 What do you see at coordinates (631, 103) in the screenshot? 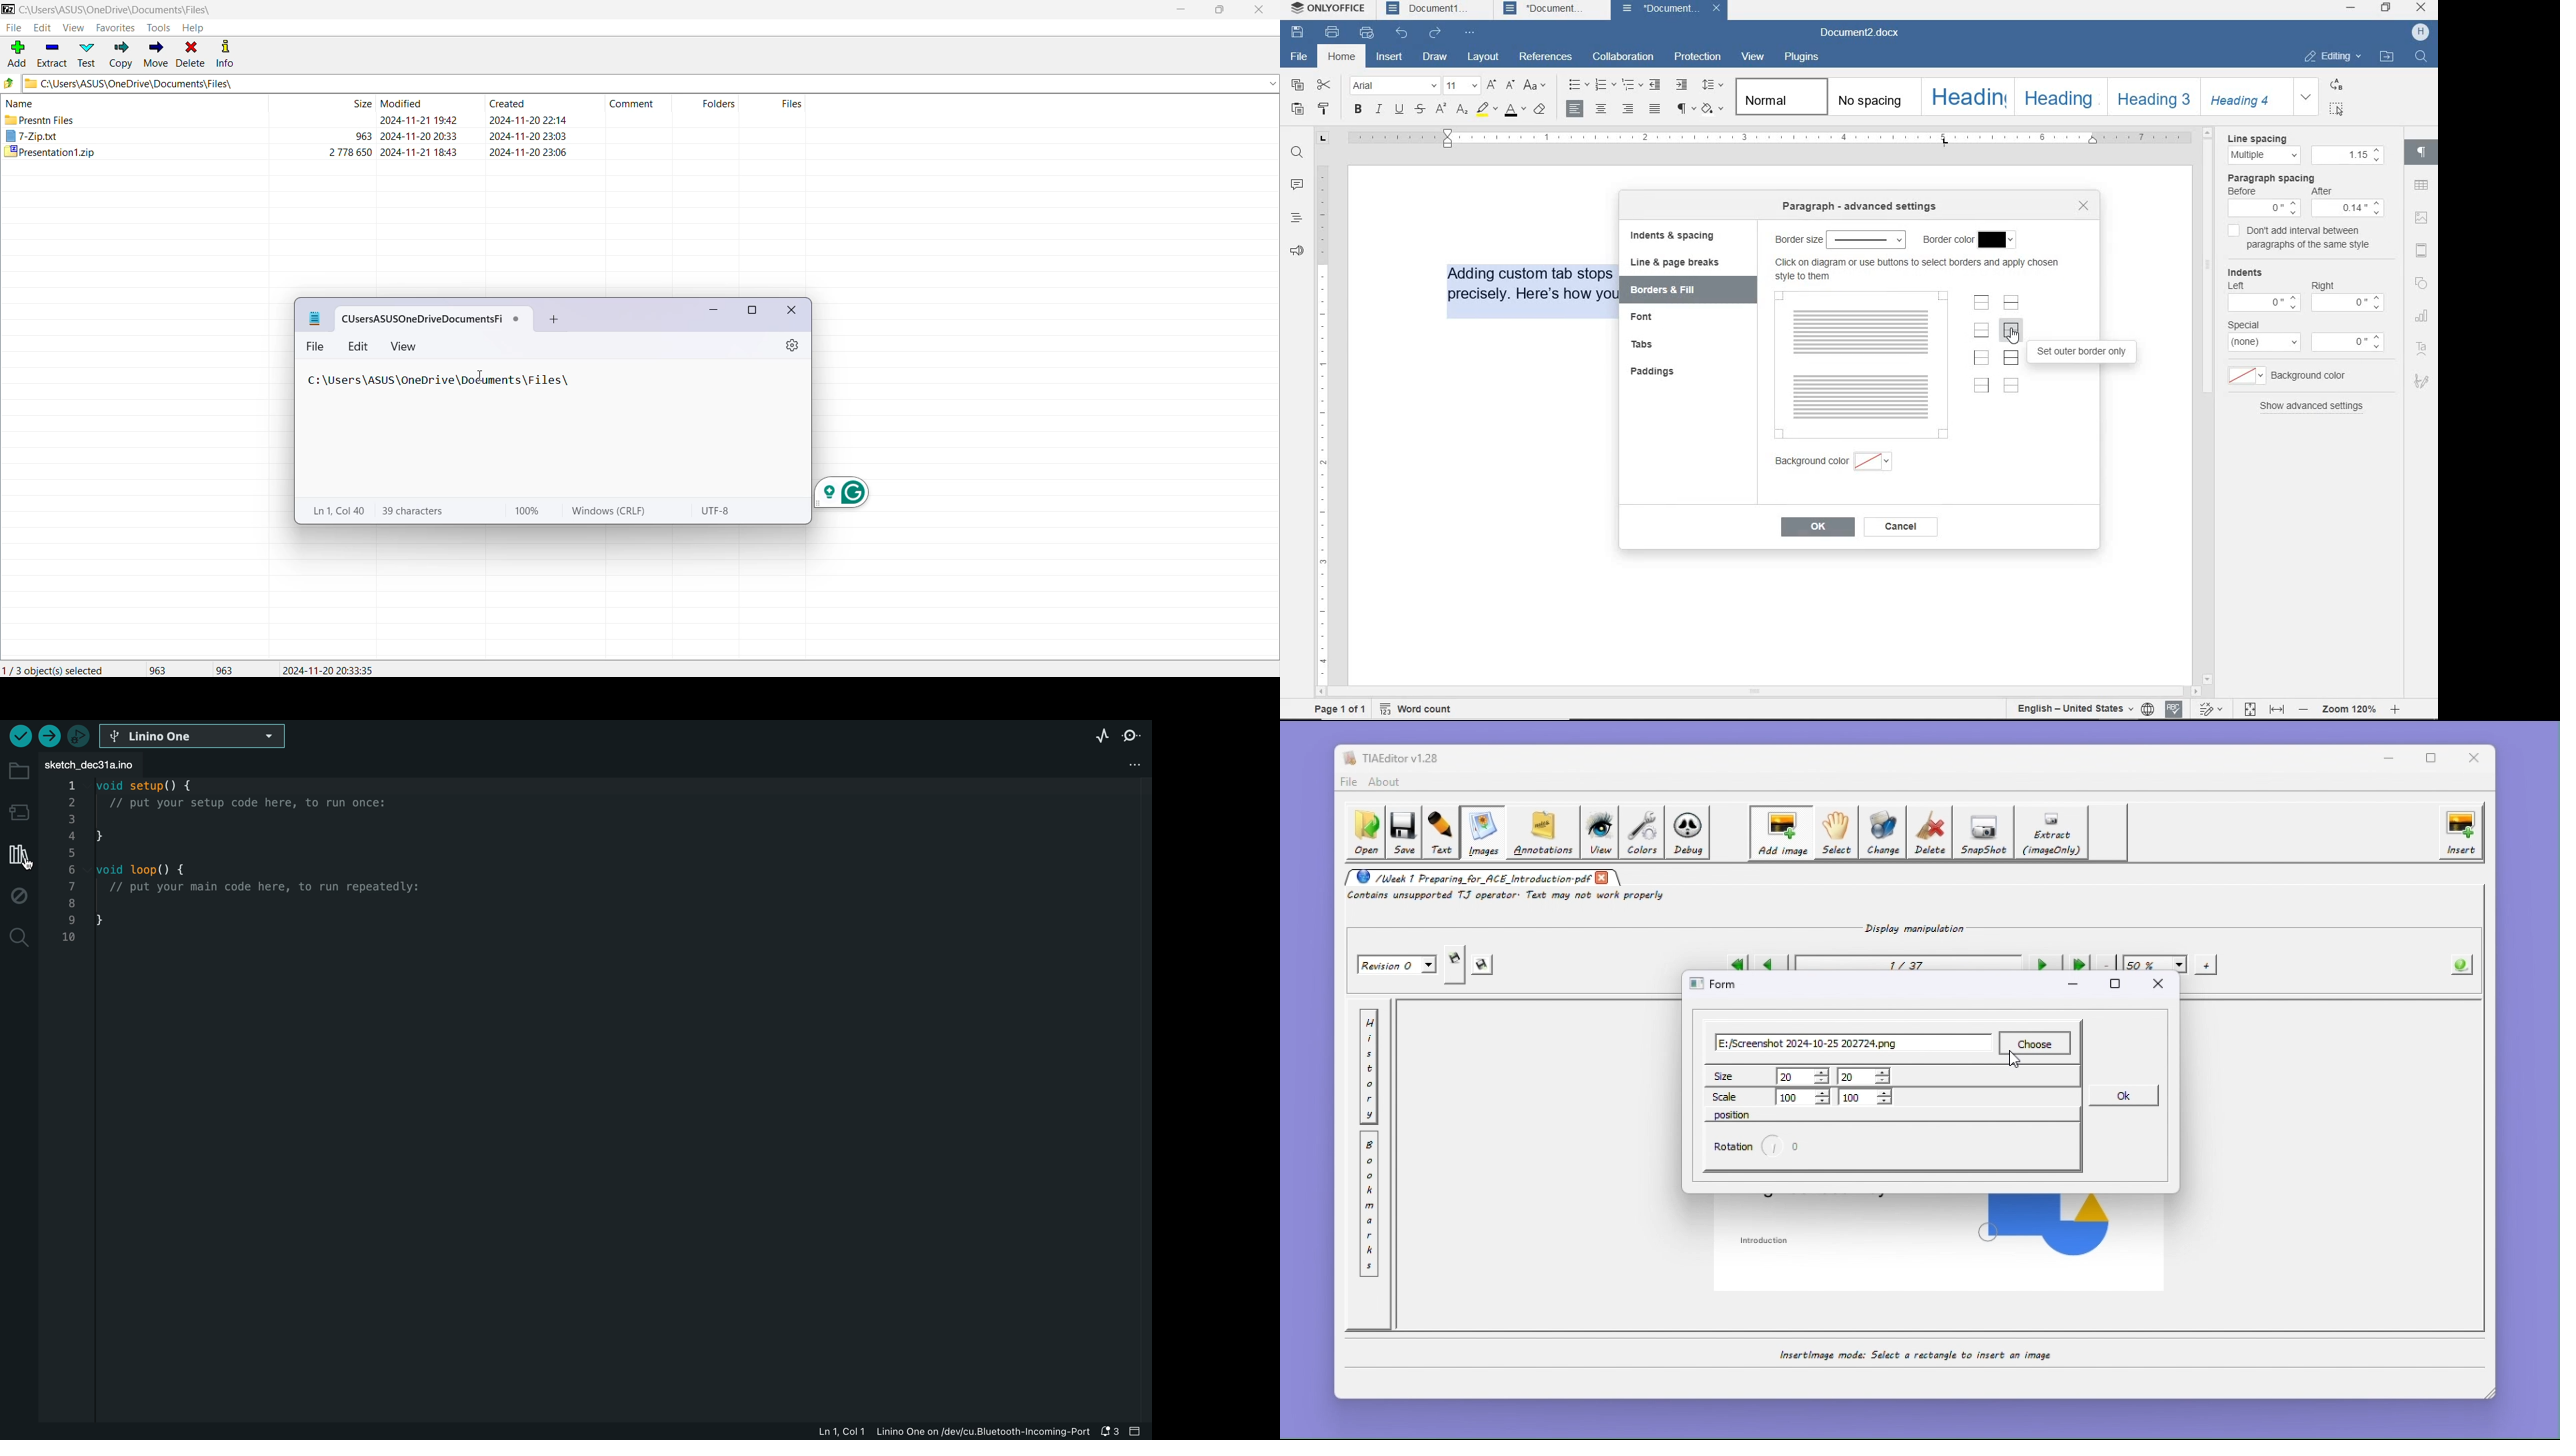
I see `comment` at bounding box center [631, 103].